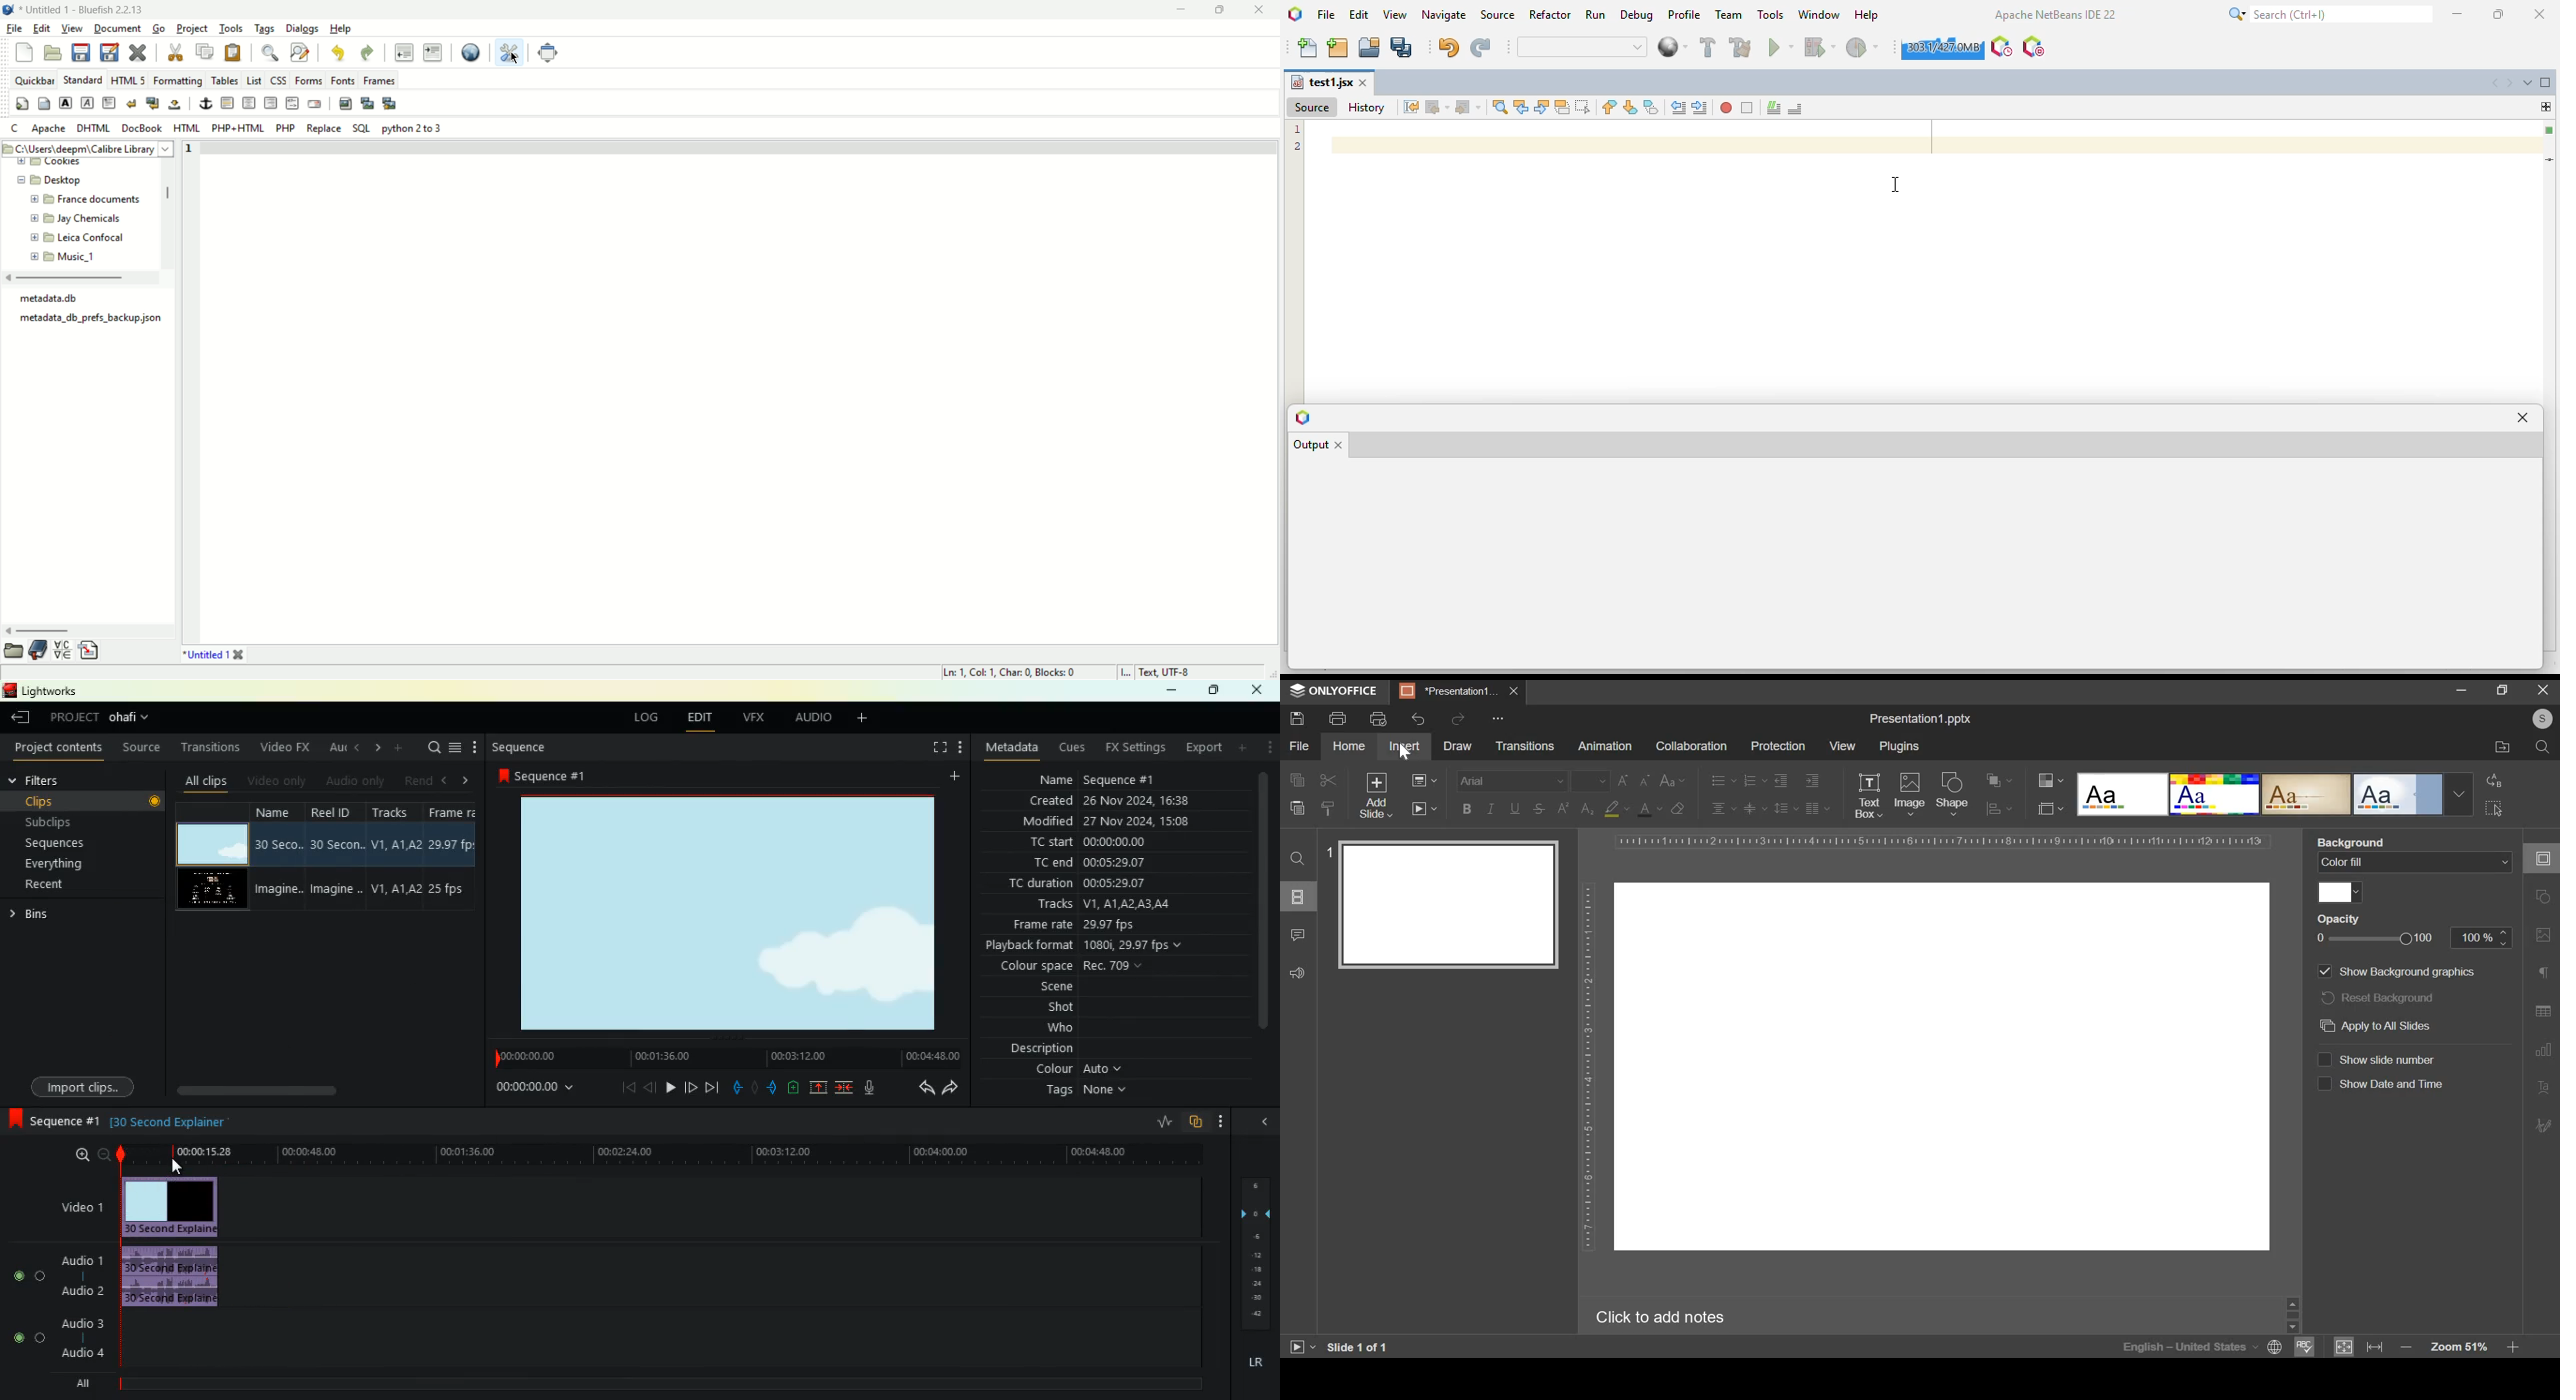 Image resolution: width=2576 pixels, height=1400 pixels. Describe the element at coordinates (1054, 800) in the screenshot. I see `created` at that location.